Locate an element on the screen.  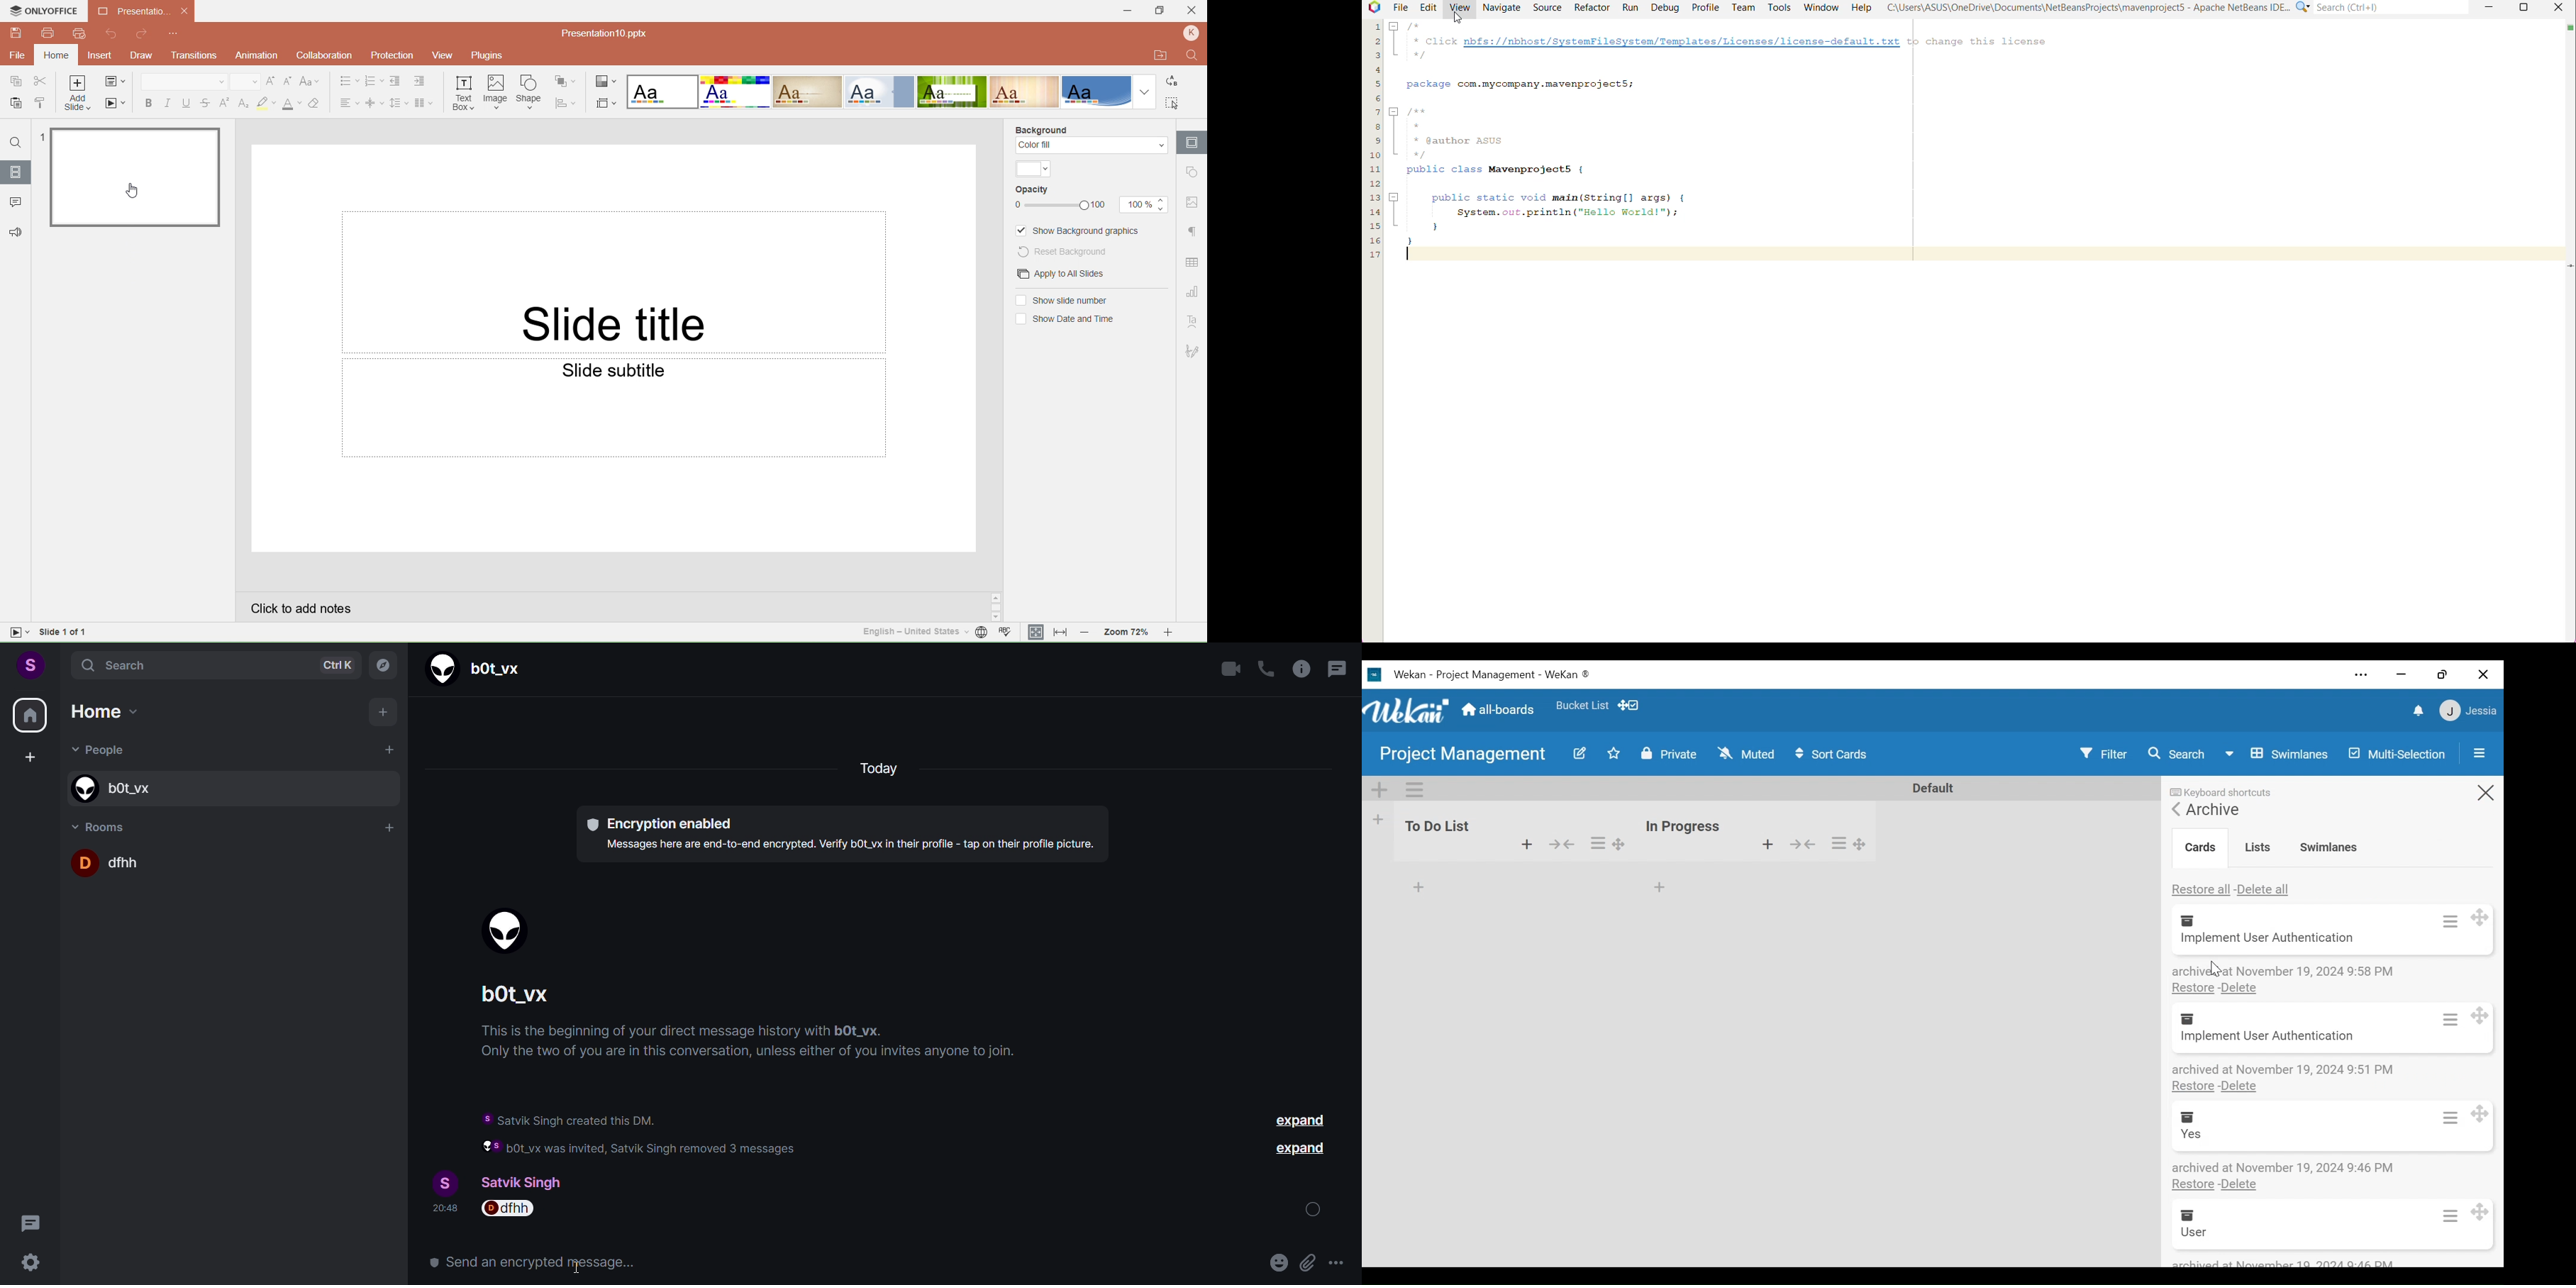
Bullets is located at coordinates (345, 81).